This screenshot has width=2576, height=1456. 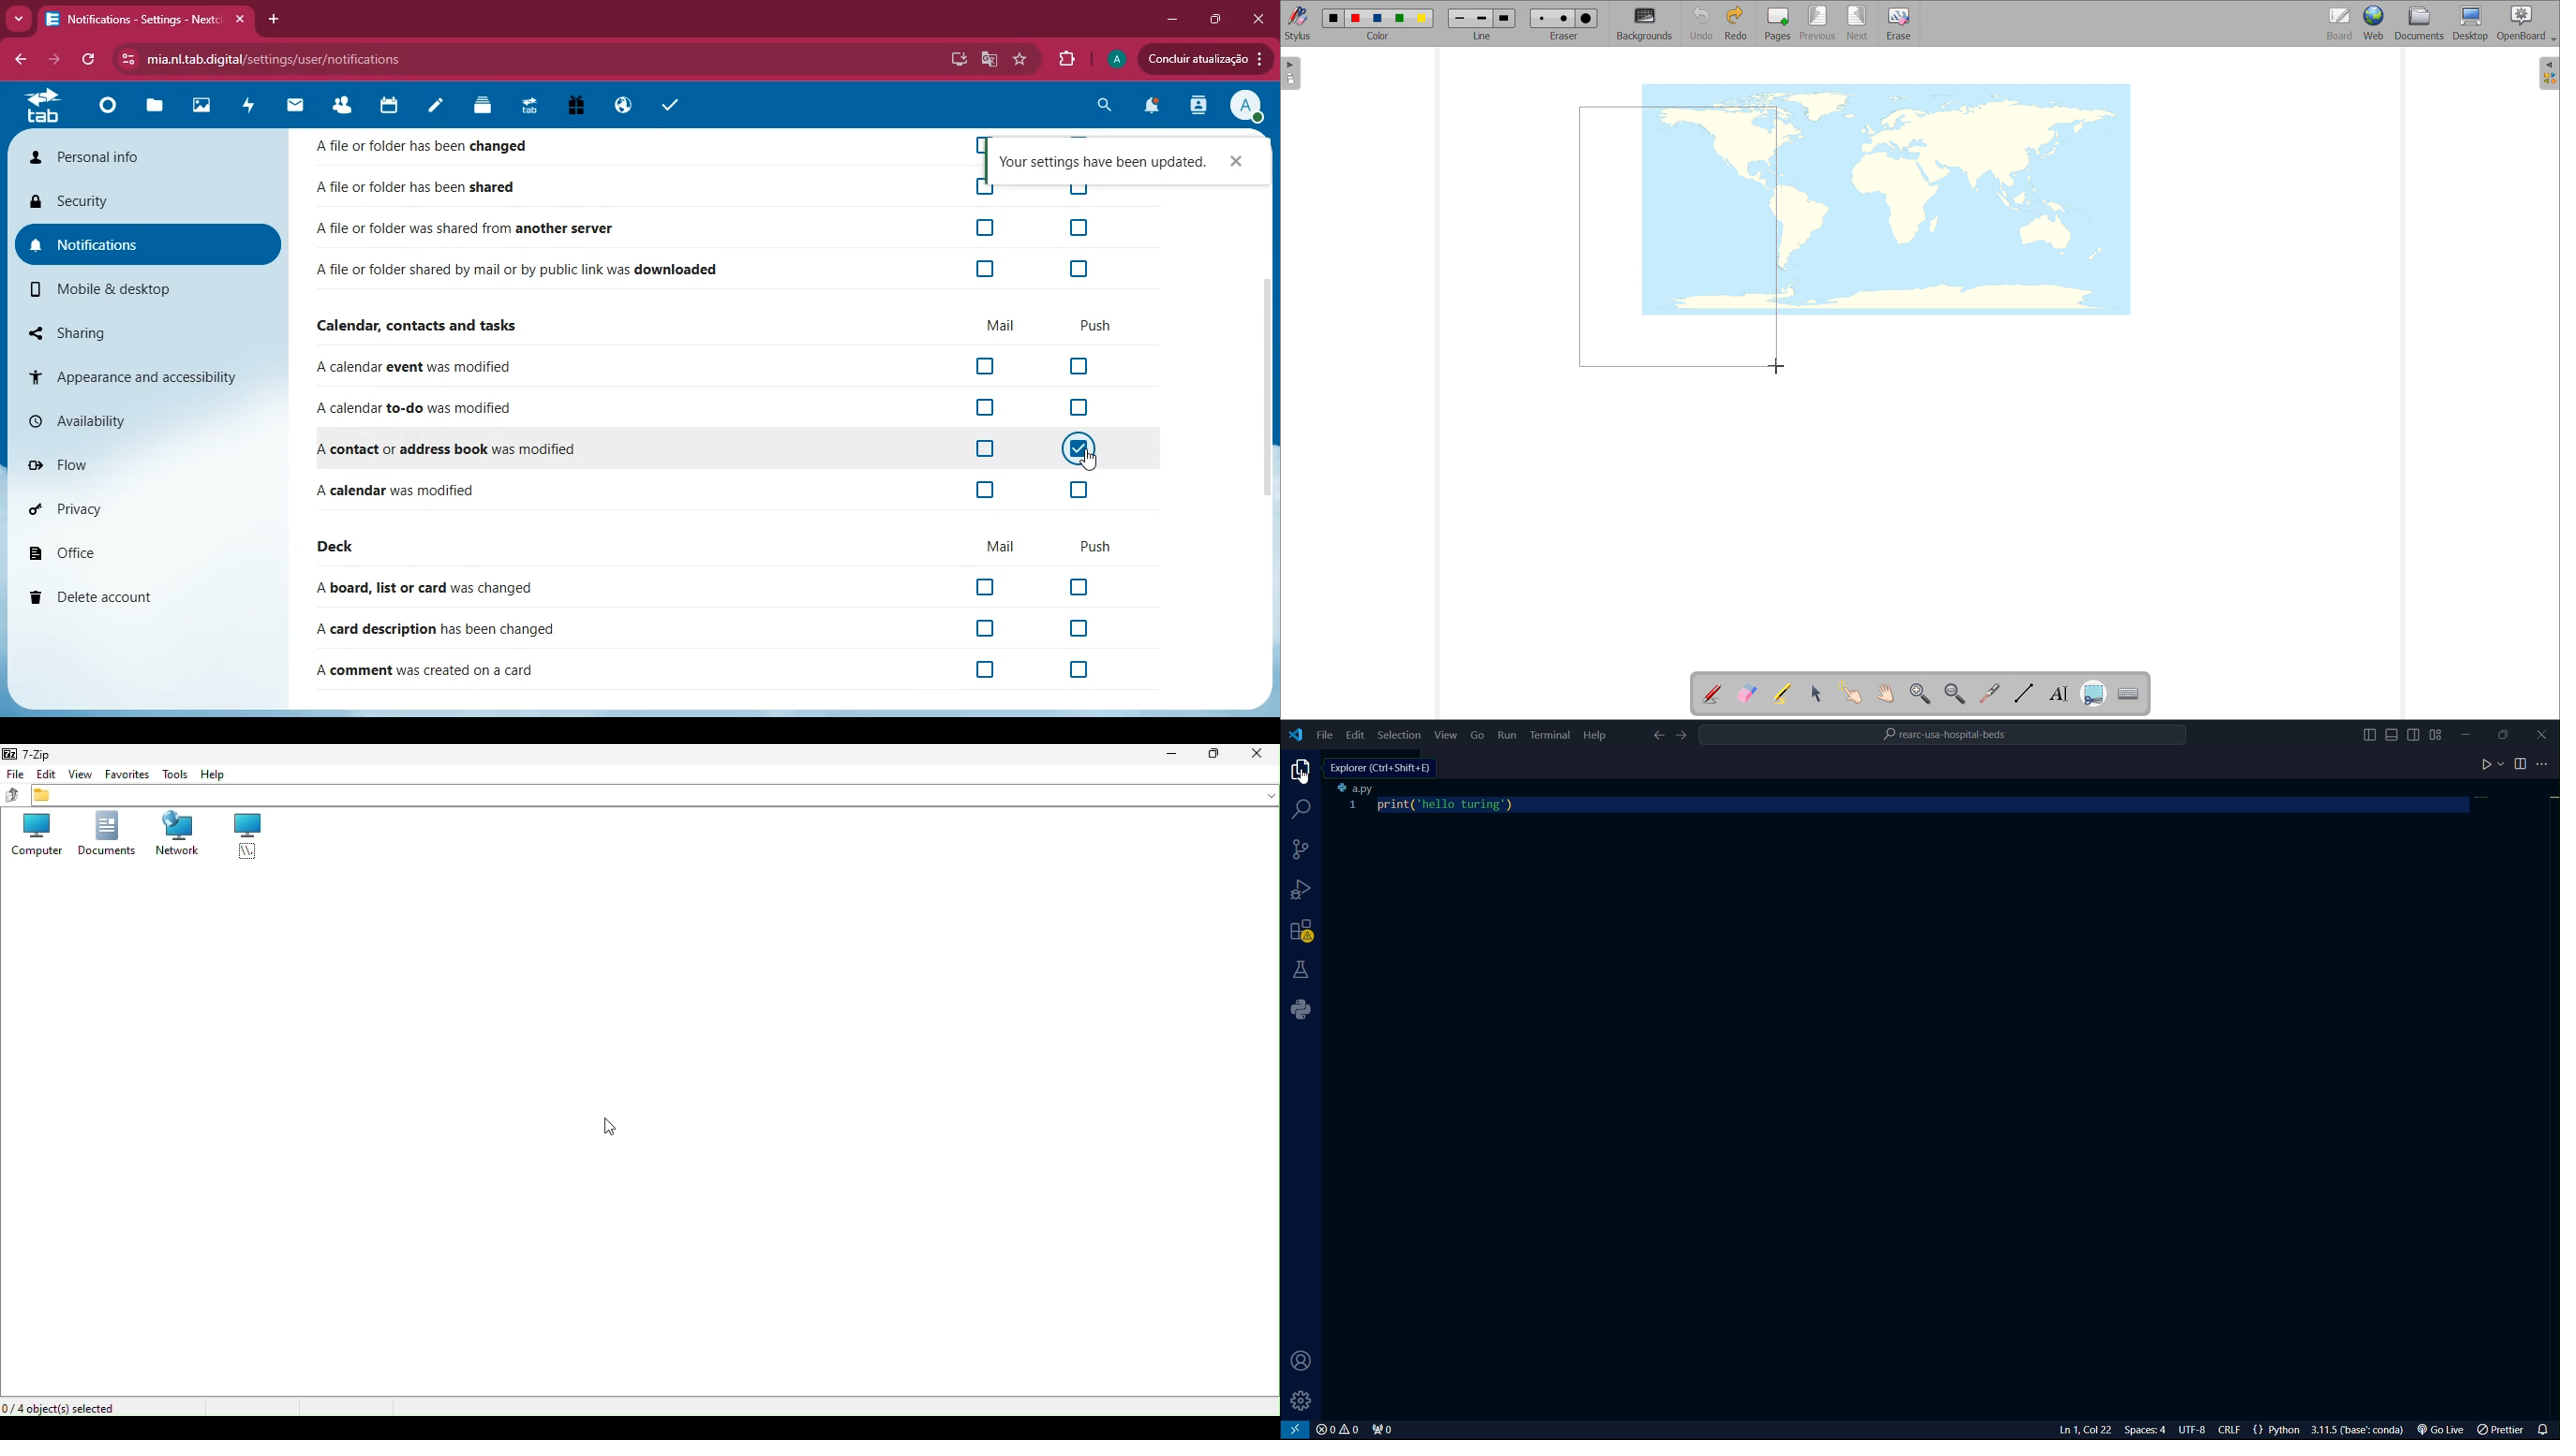 I want to click on off, so click(x=1081, y=229).